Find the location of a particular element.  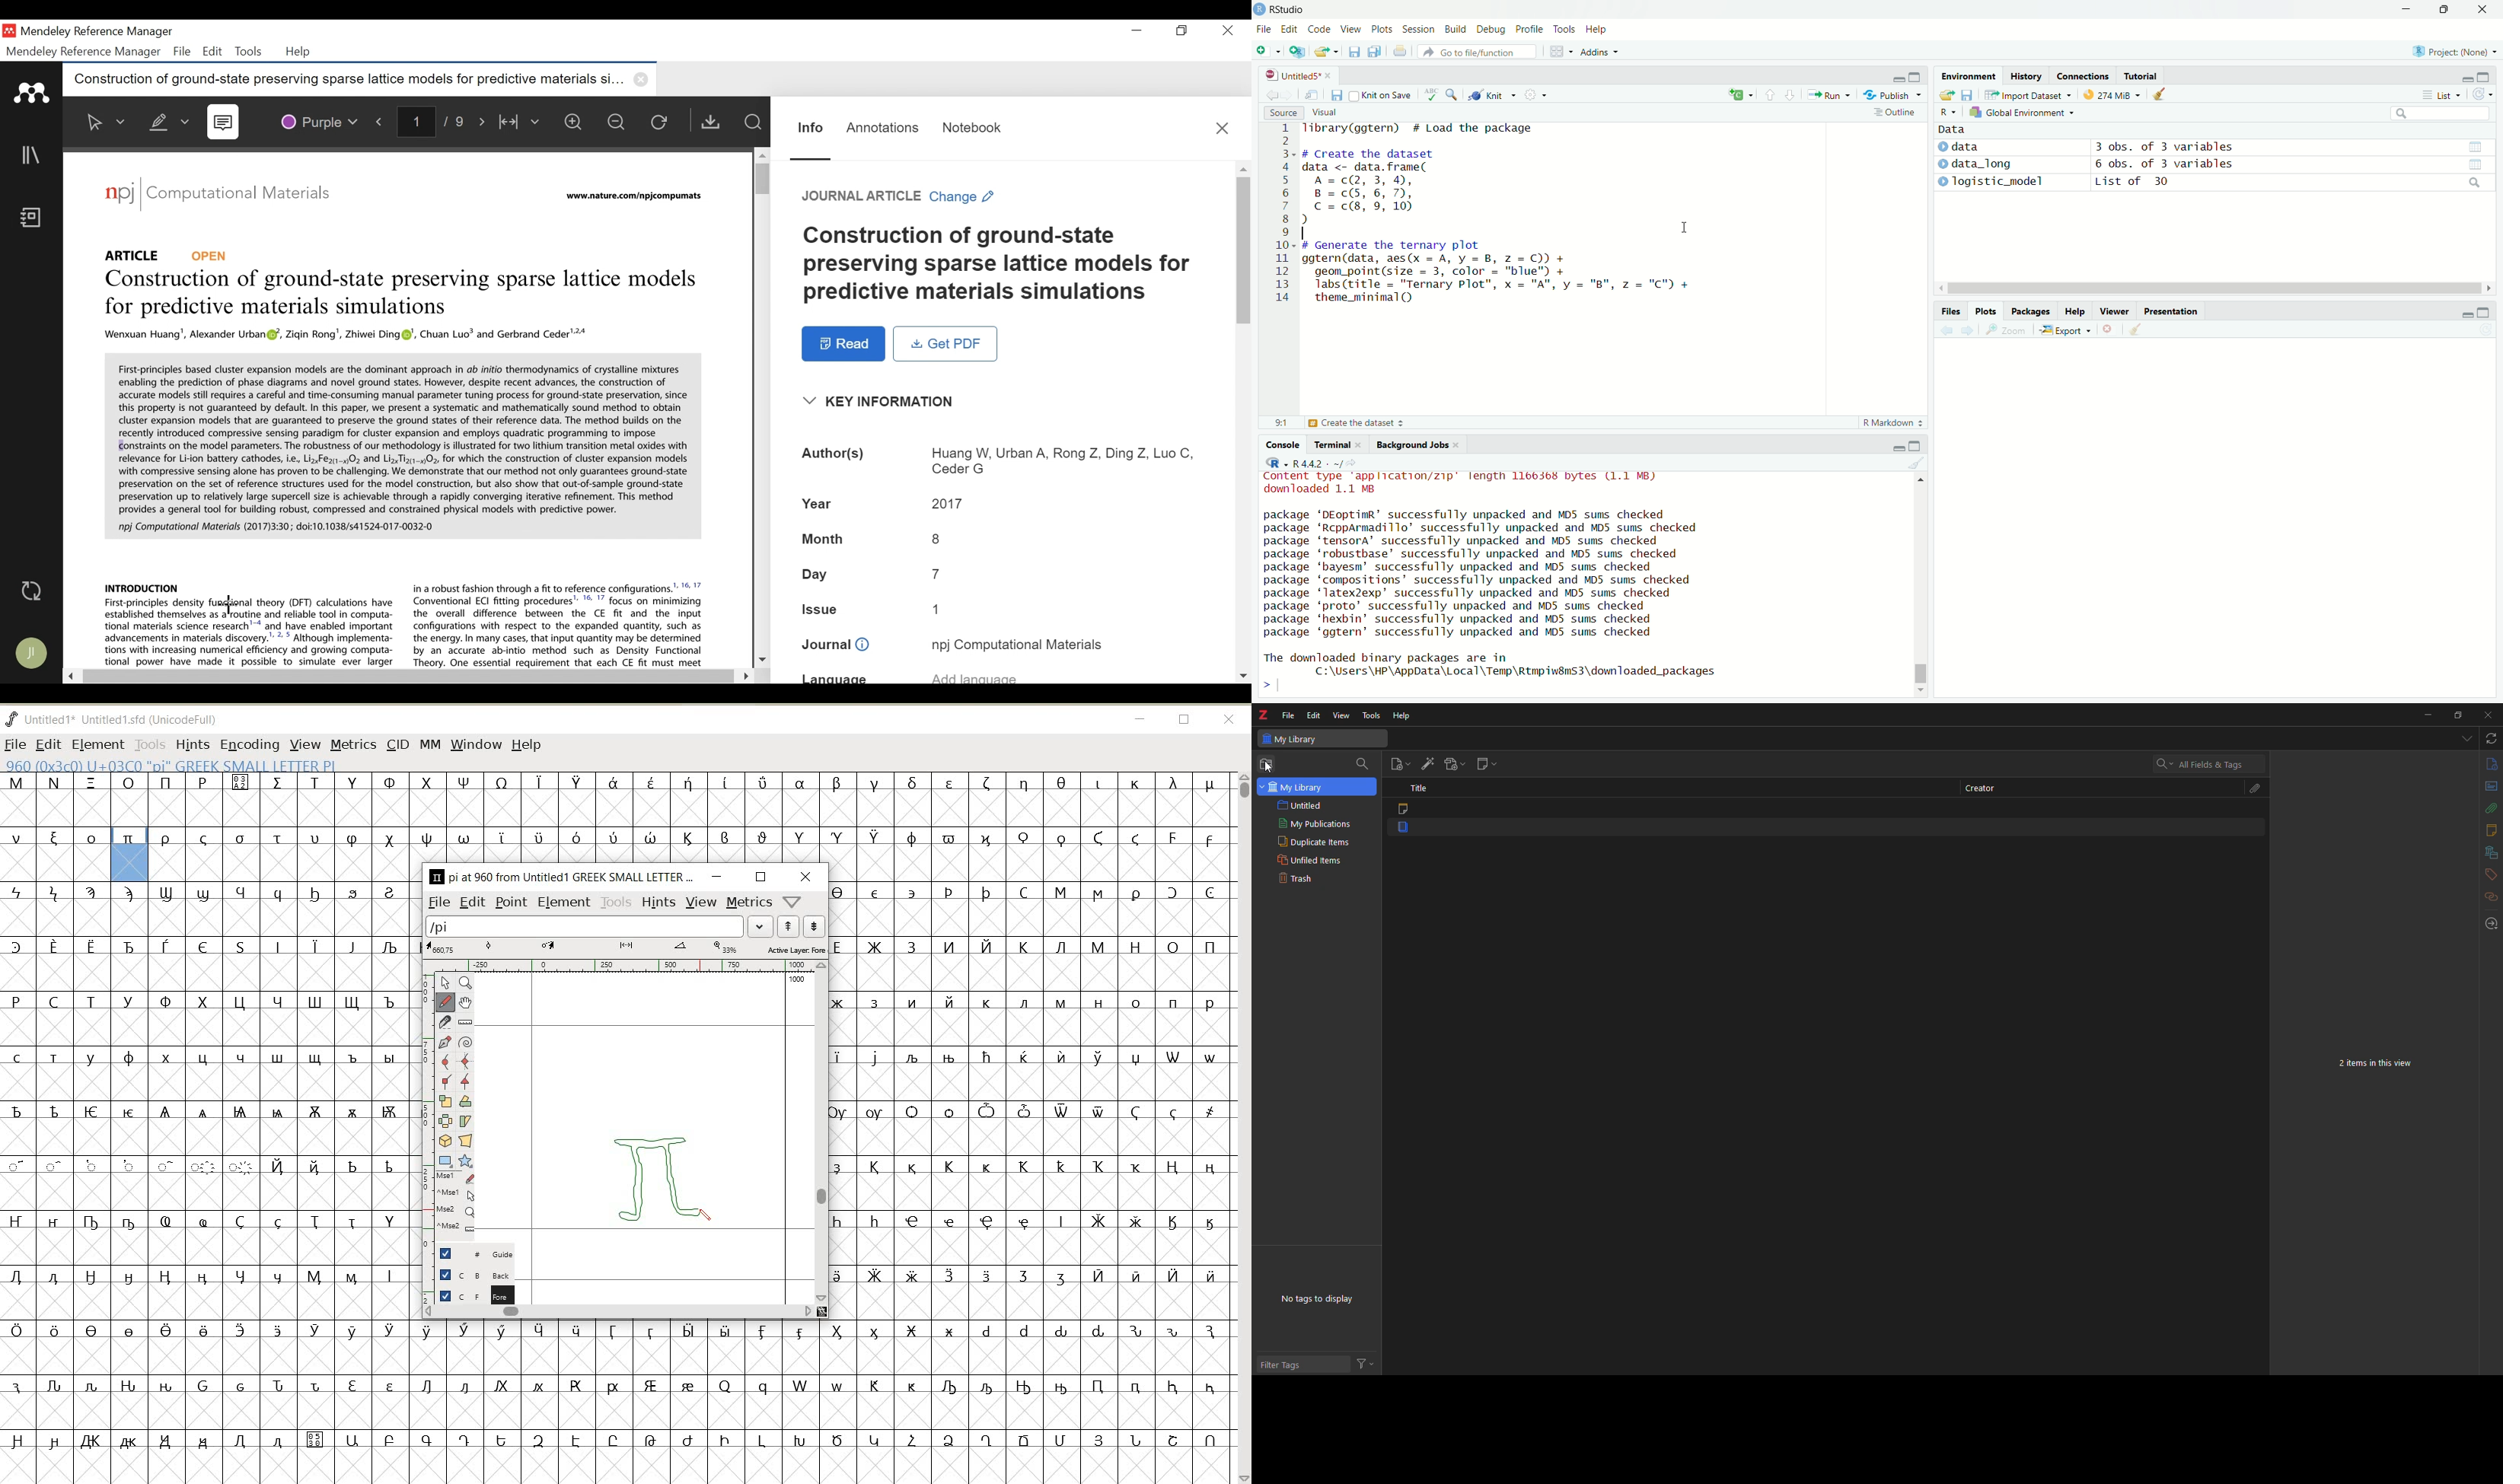

Background Jobs is located at coordinates (1413, 446).